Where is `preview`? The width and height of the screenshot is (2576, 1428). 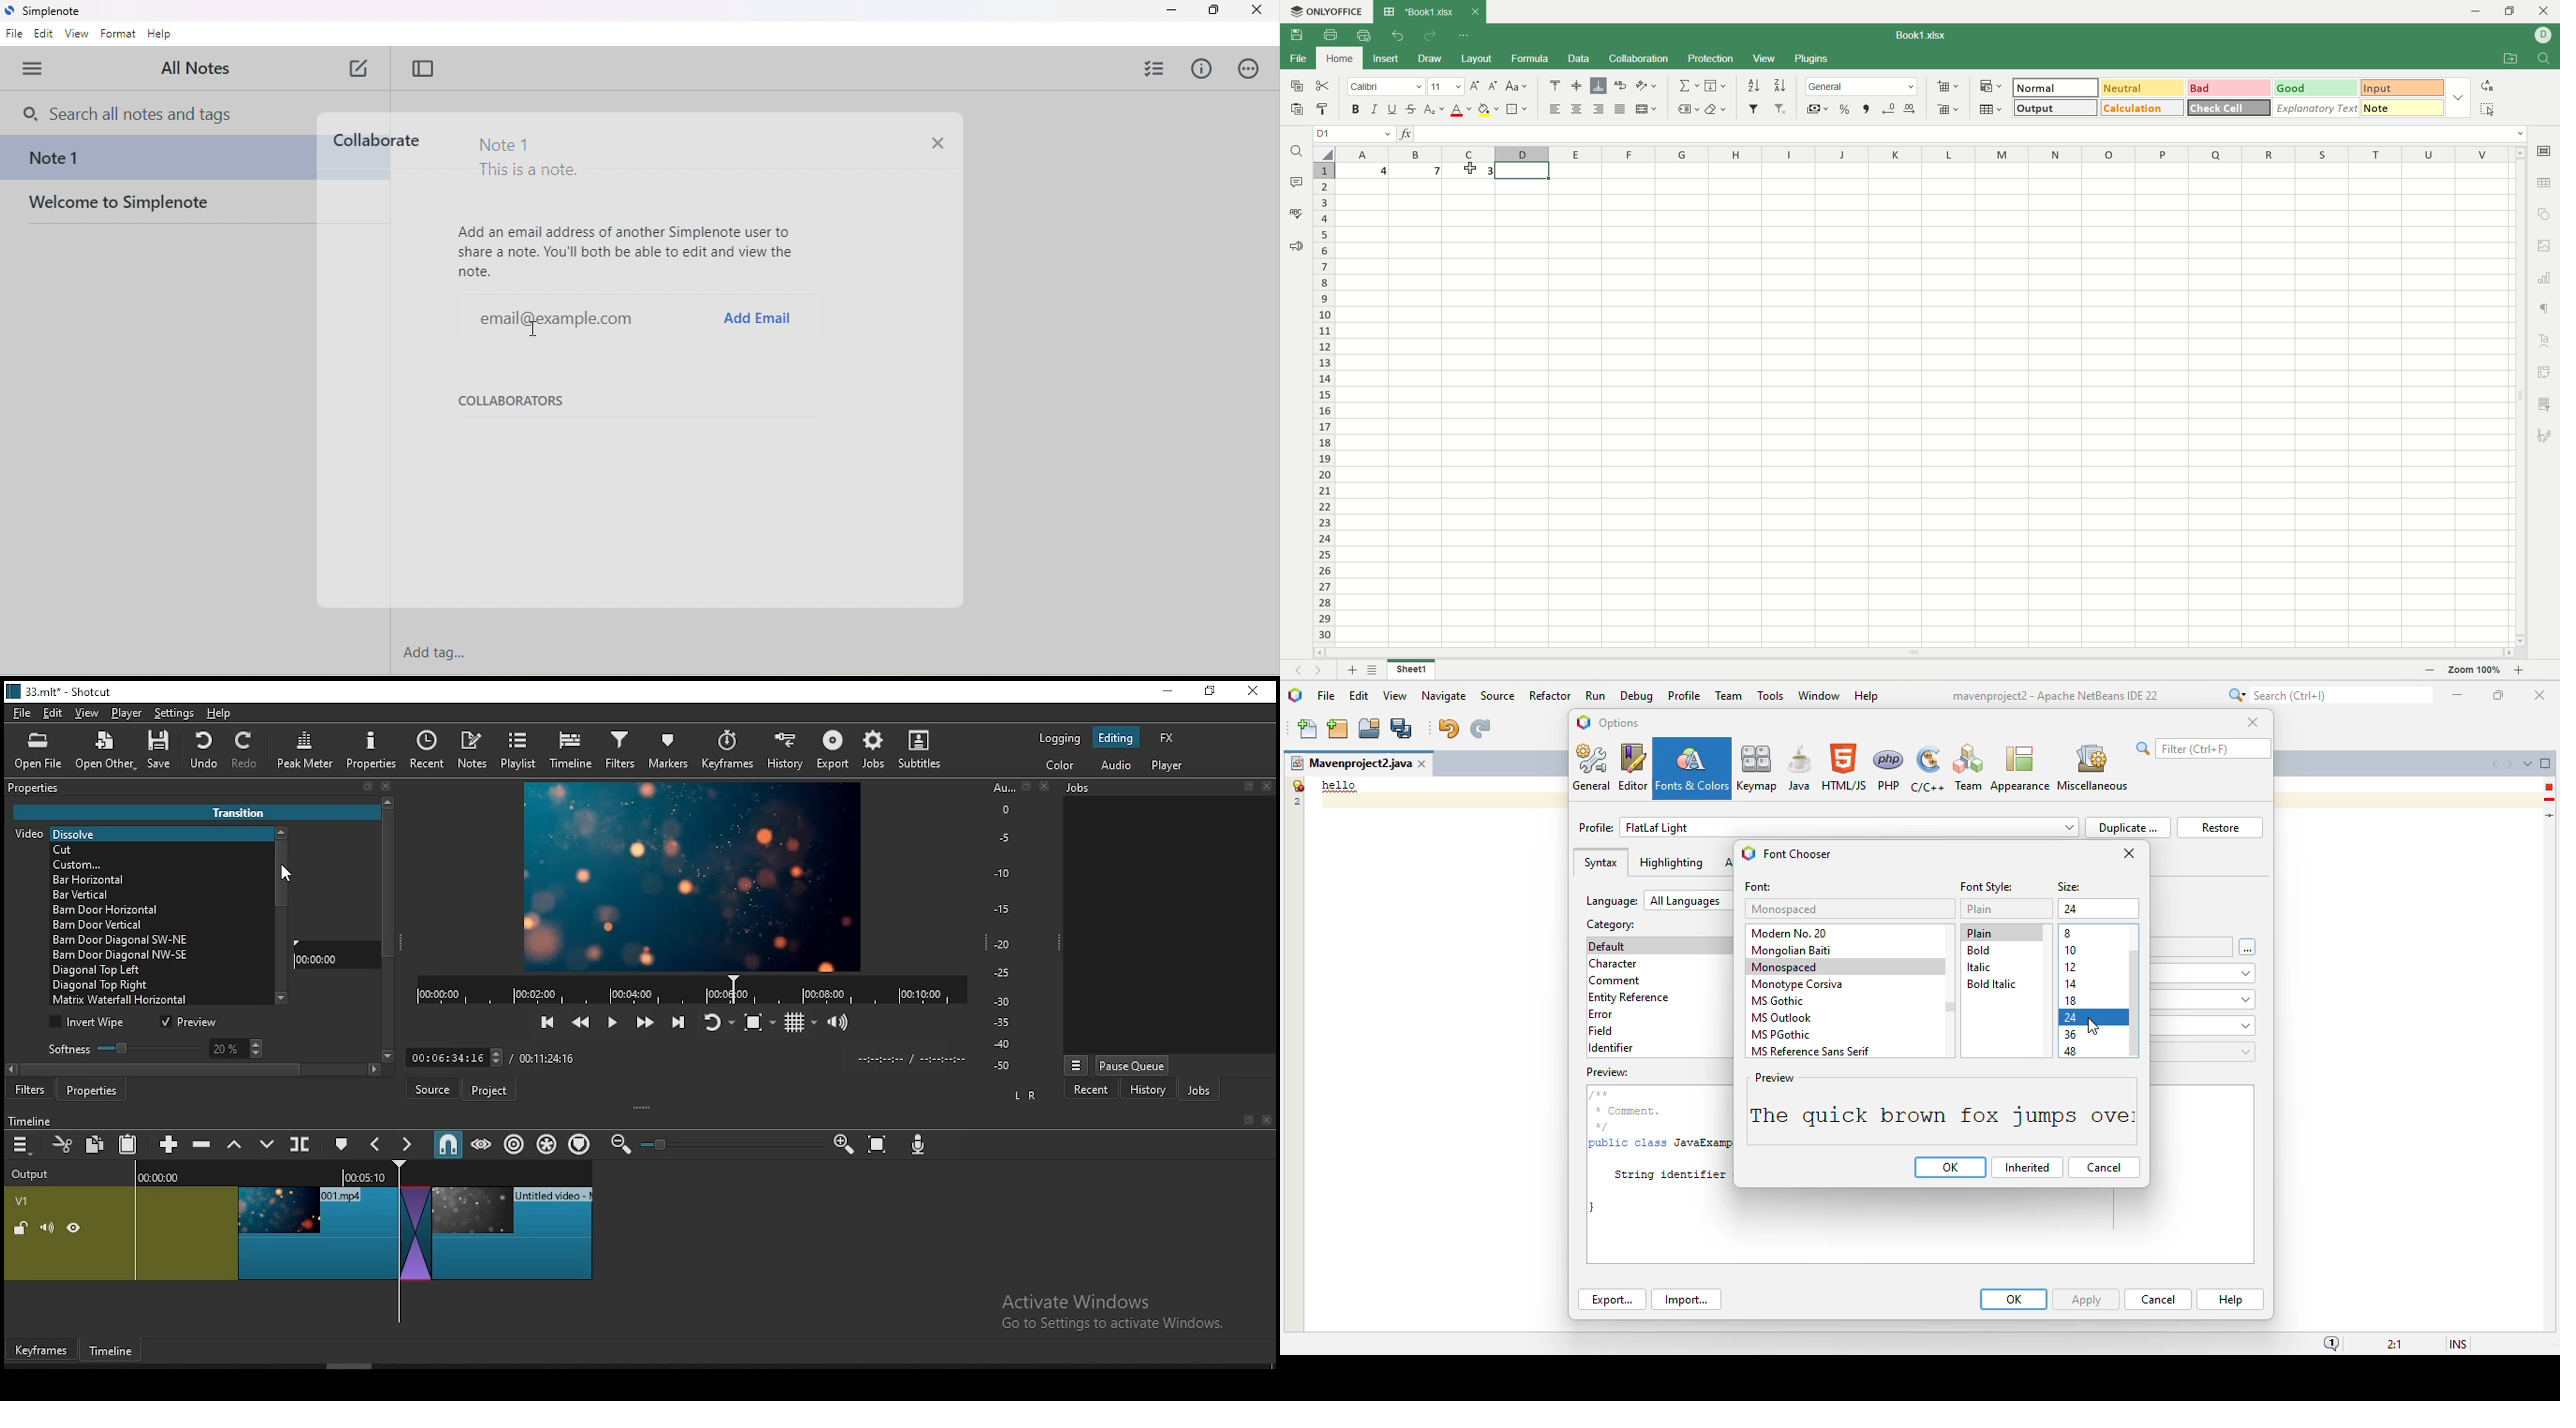
preview is located at coordinates (1918, 1228).